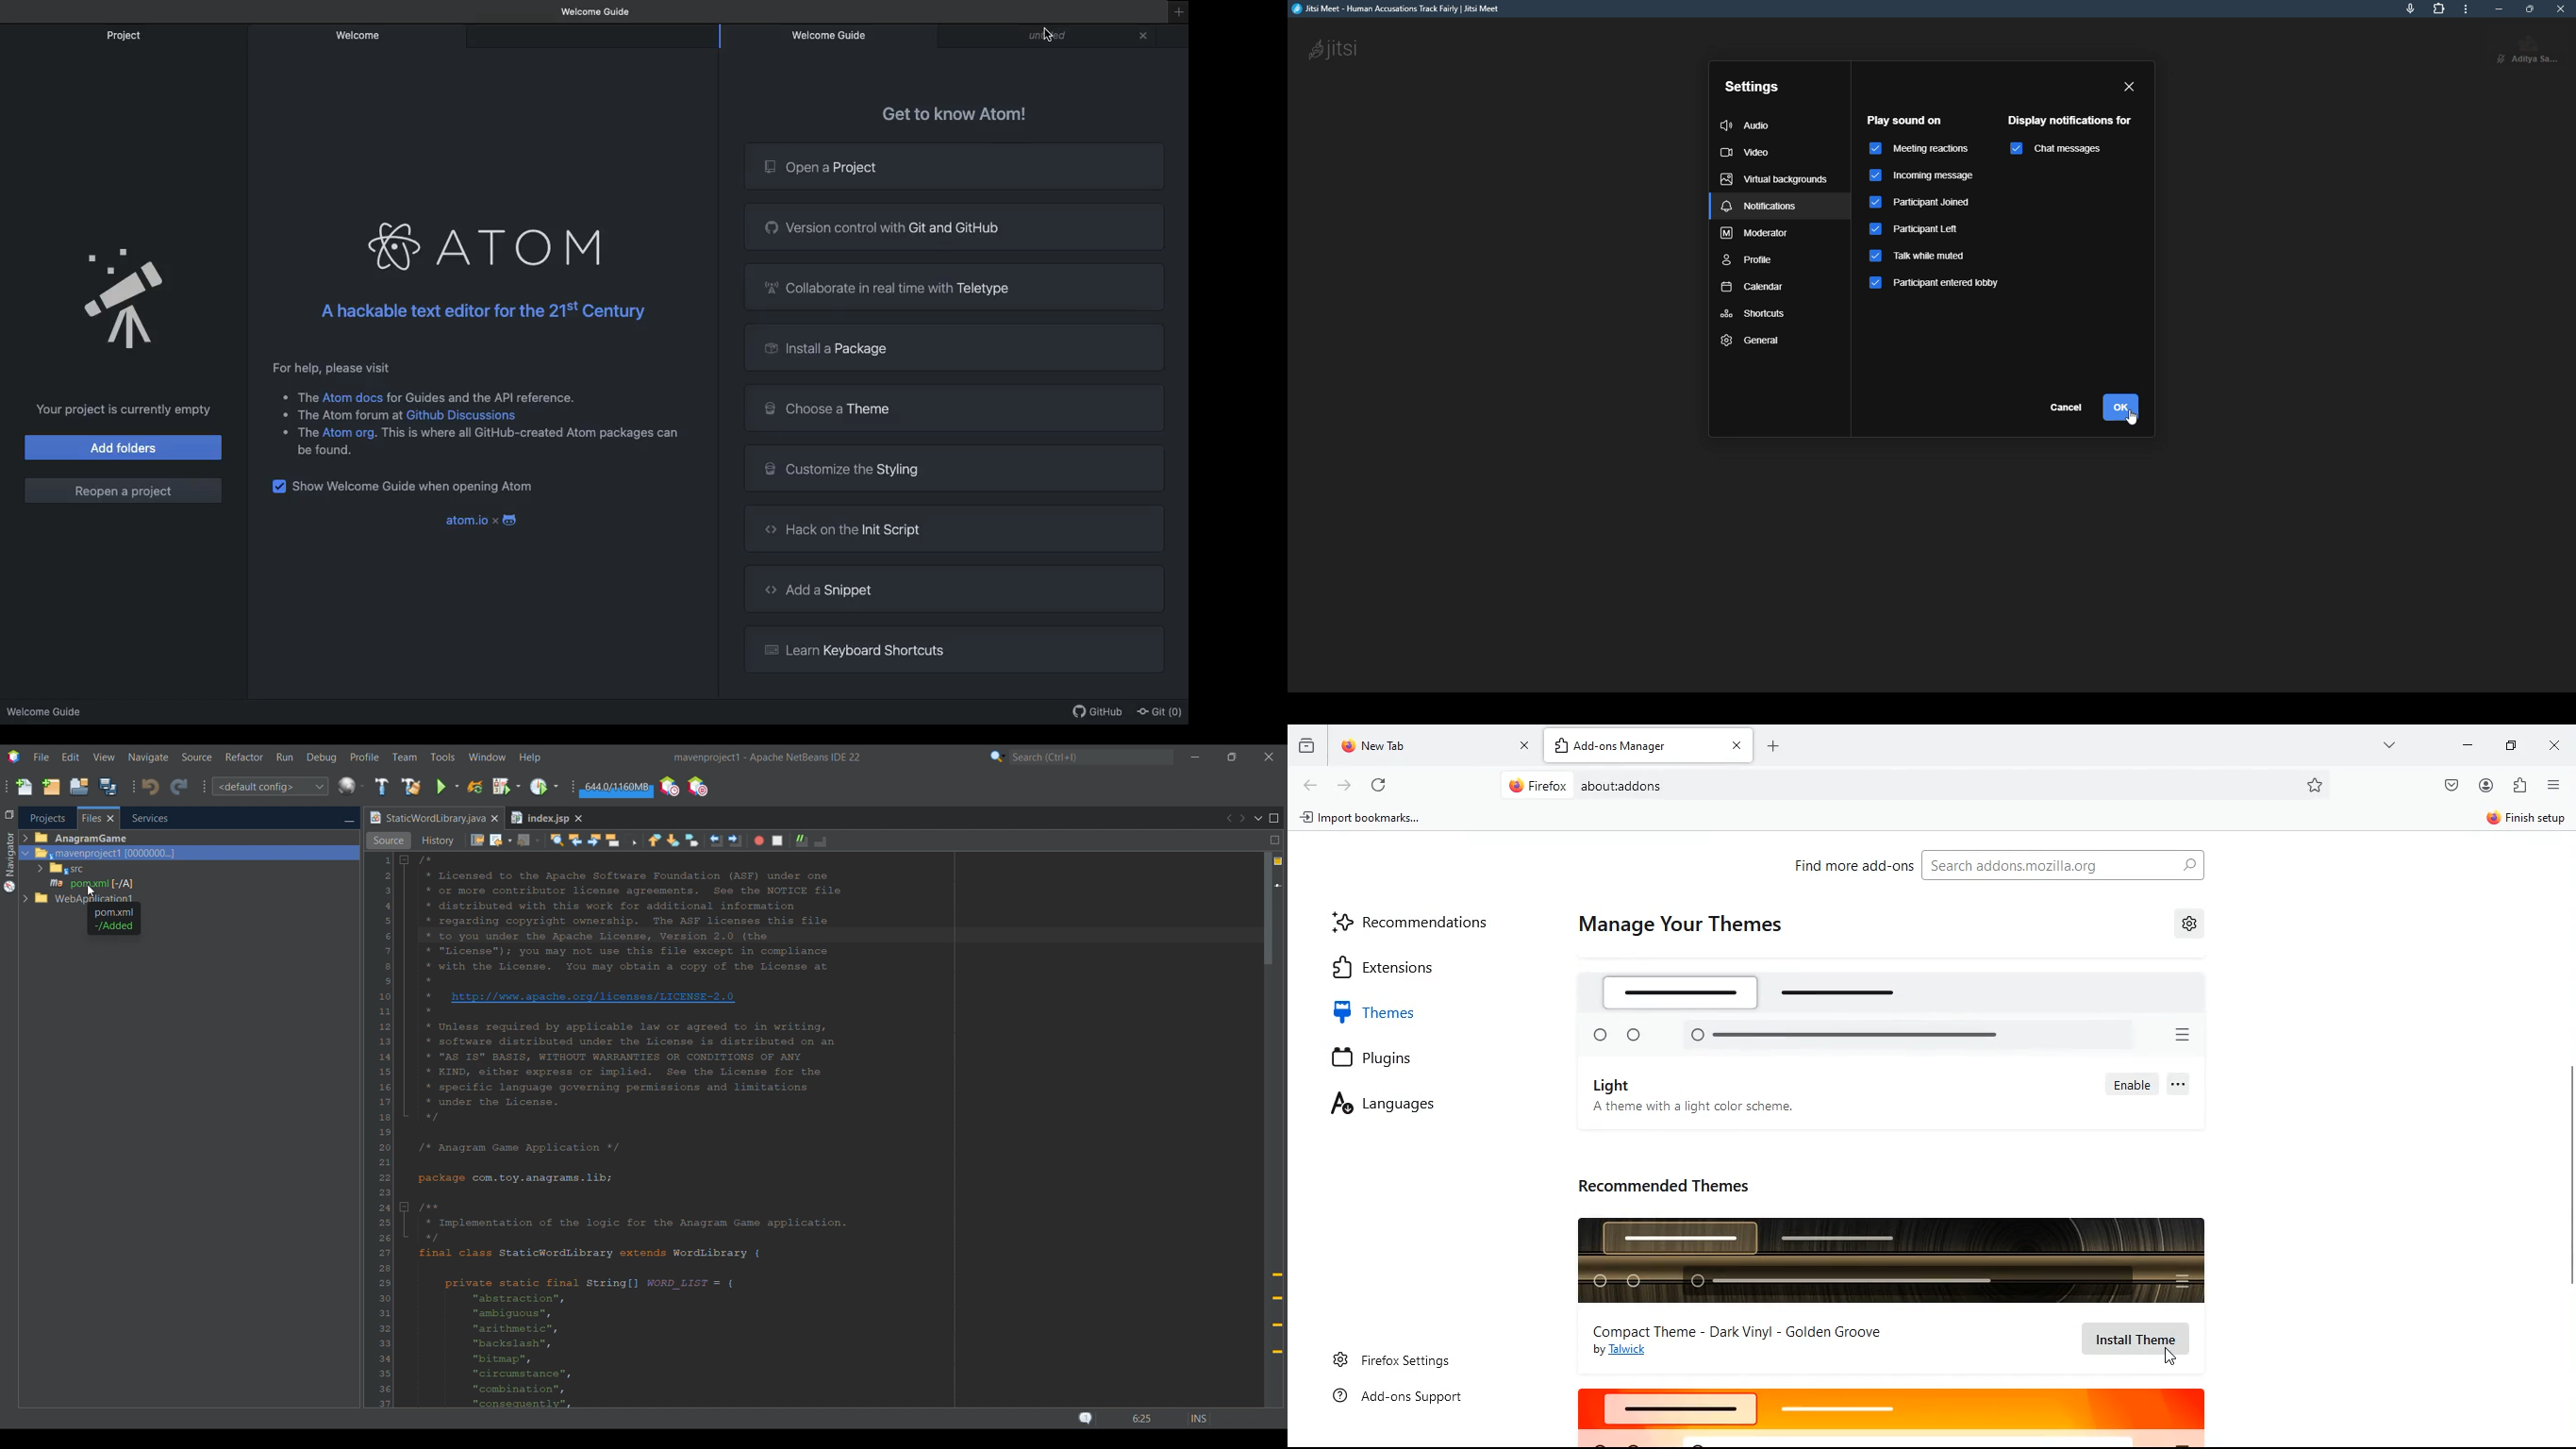 This screenshot has height=1456, width=2576. What do you see at coordinates (2182, 1085) in the screenshot?
I see `more` at bounding box center [2182, 1085].